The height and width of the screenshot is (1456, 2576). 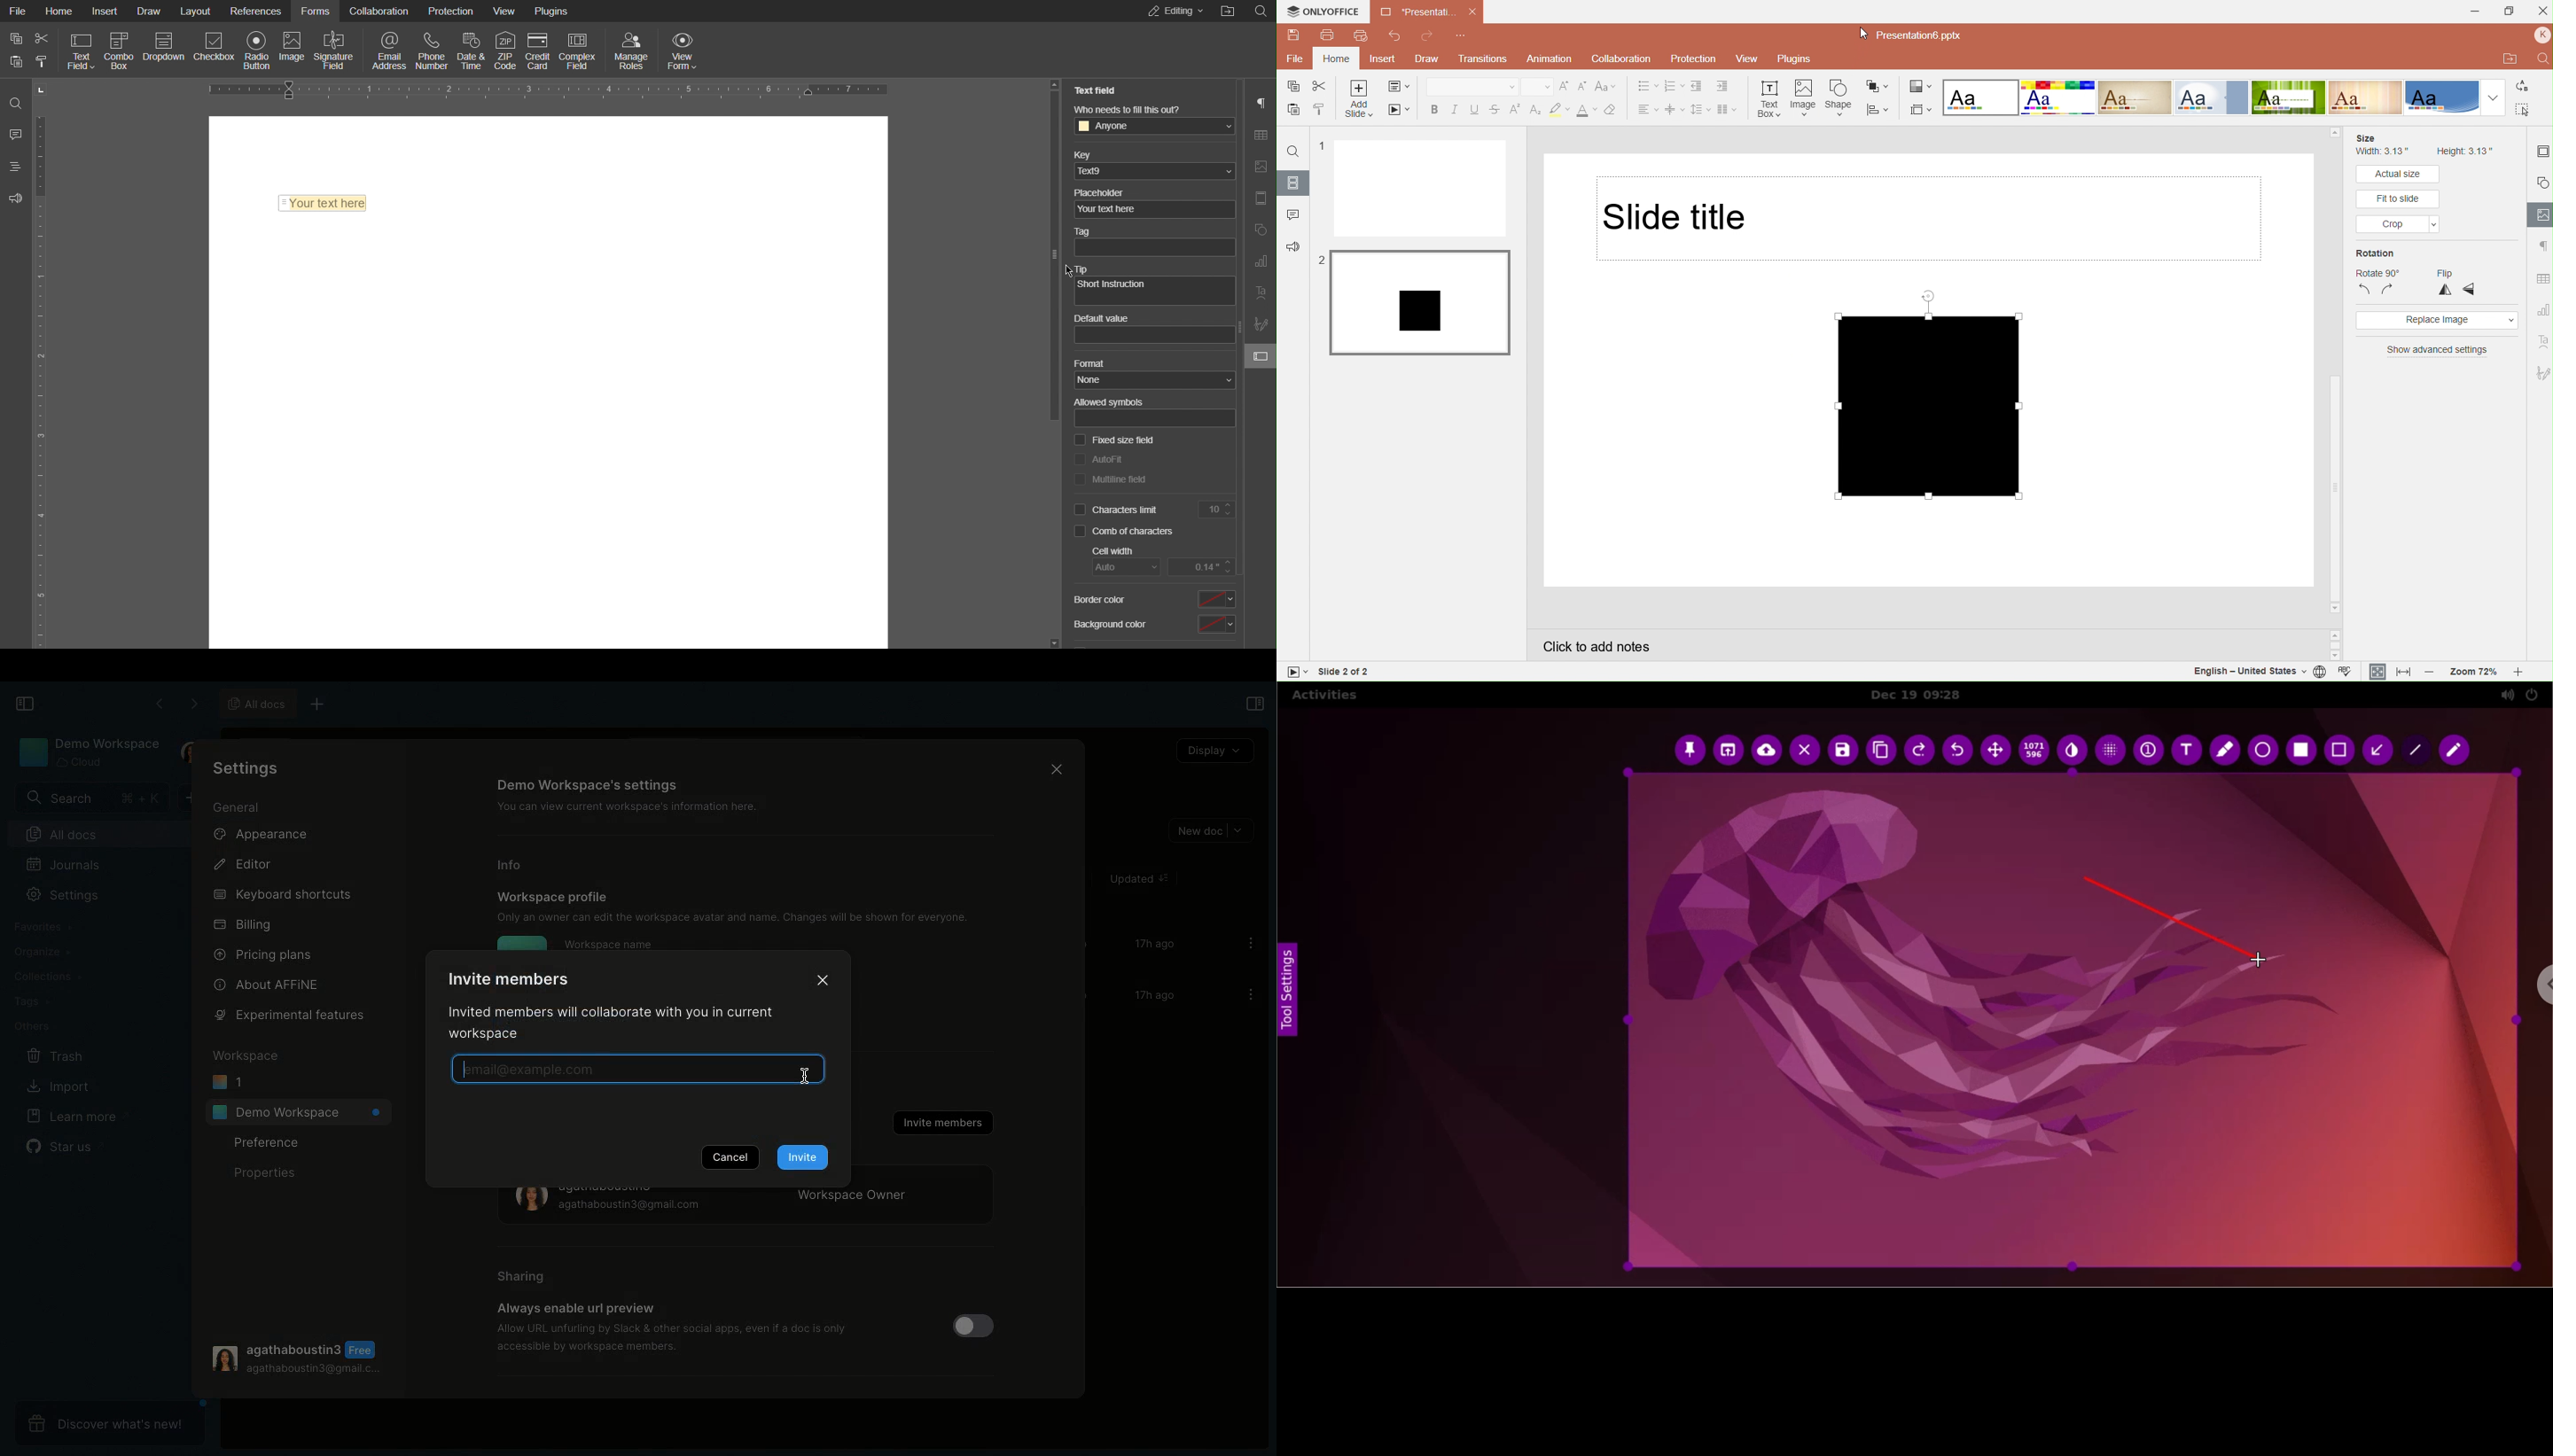 What do you see at coordinates (575, 1308) in the screenshot?
I see `Always enable url preview` at bounding box center [575, 1308].